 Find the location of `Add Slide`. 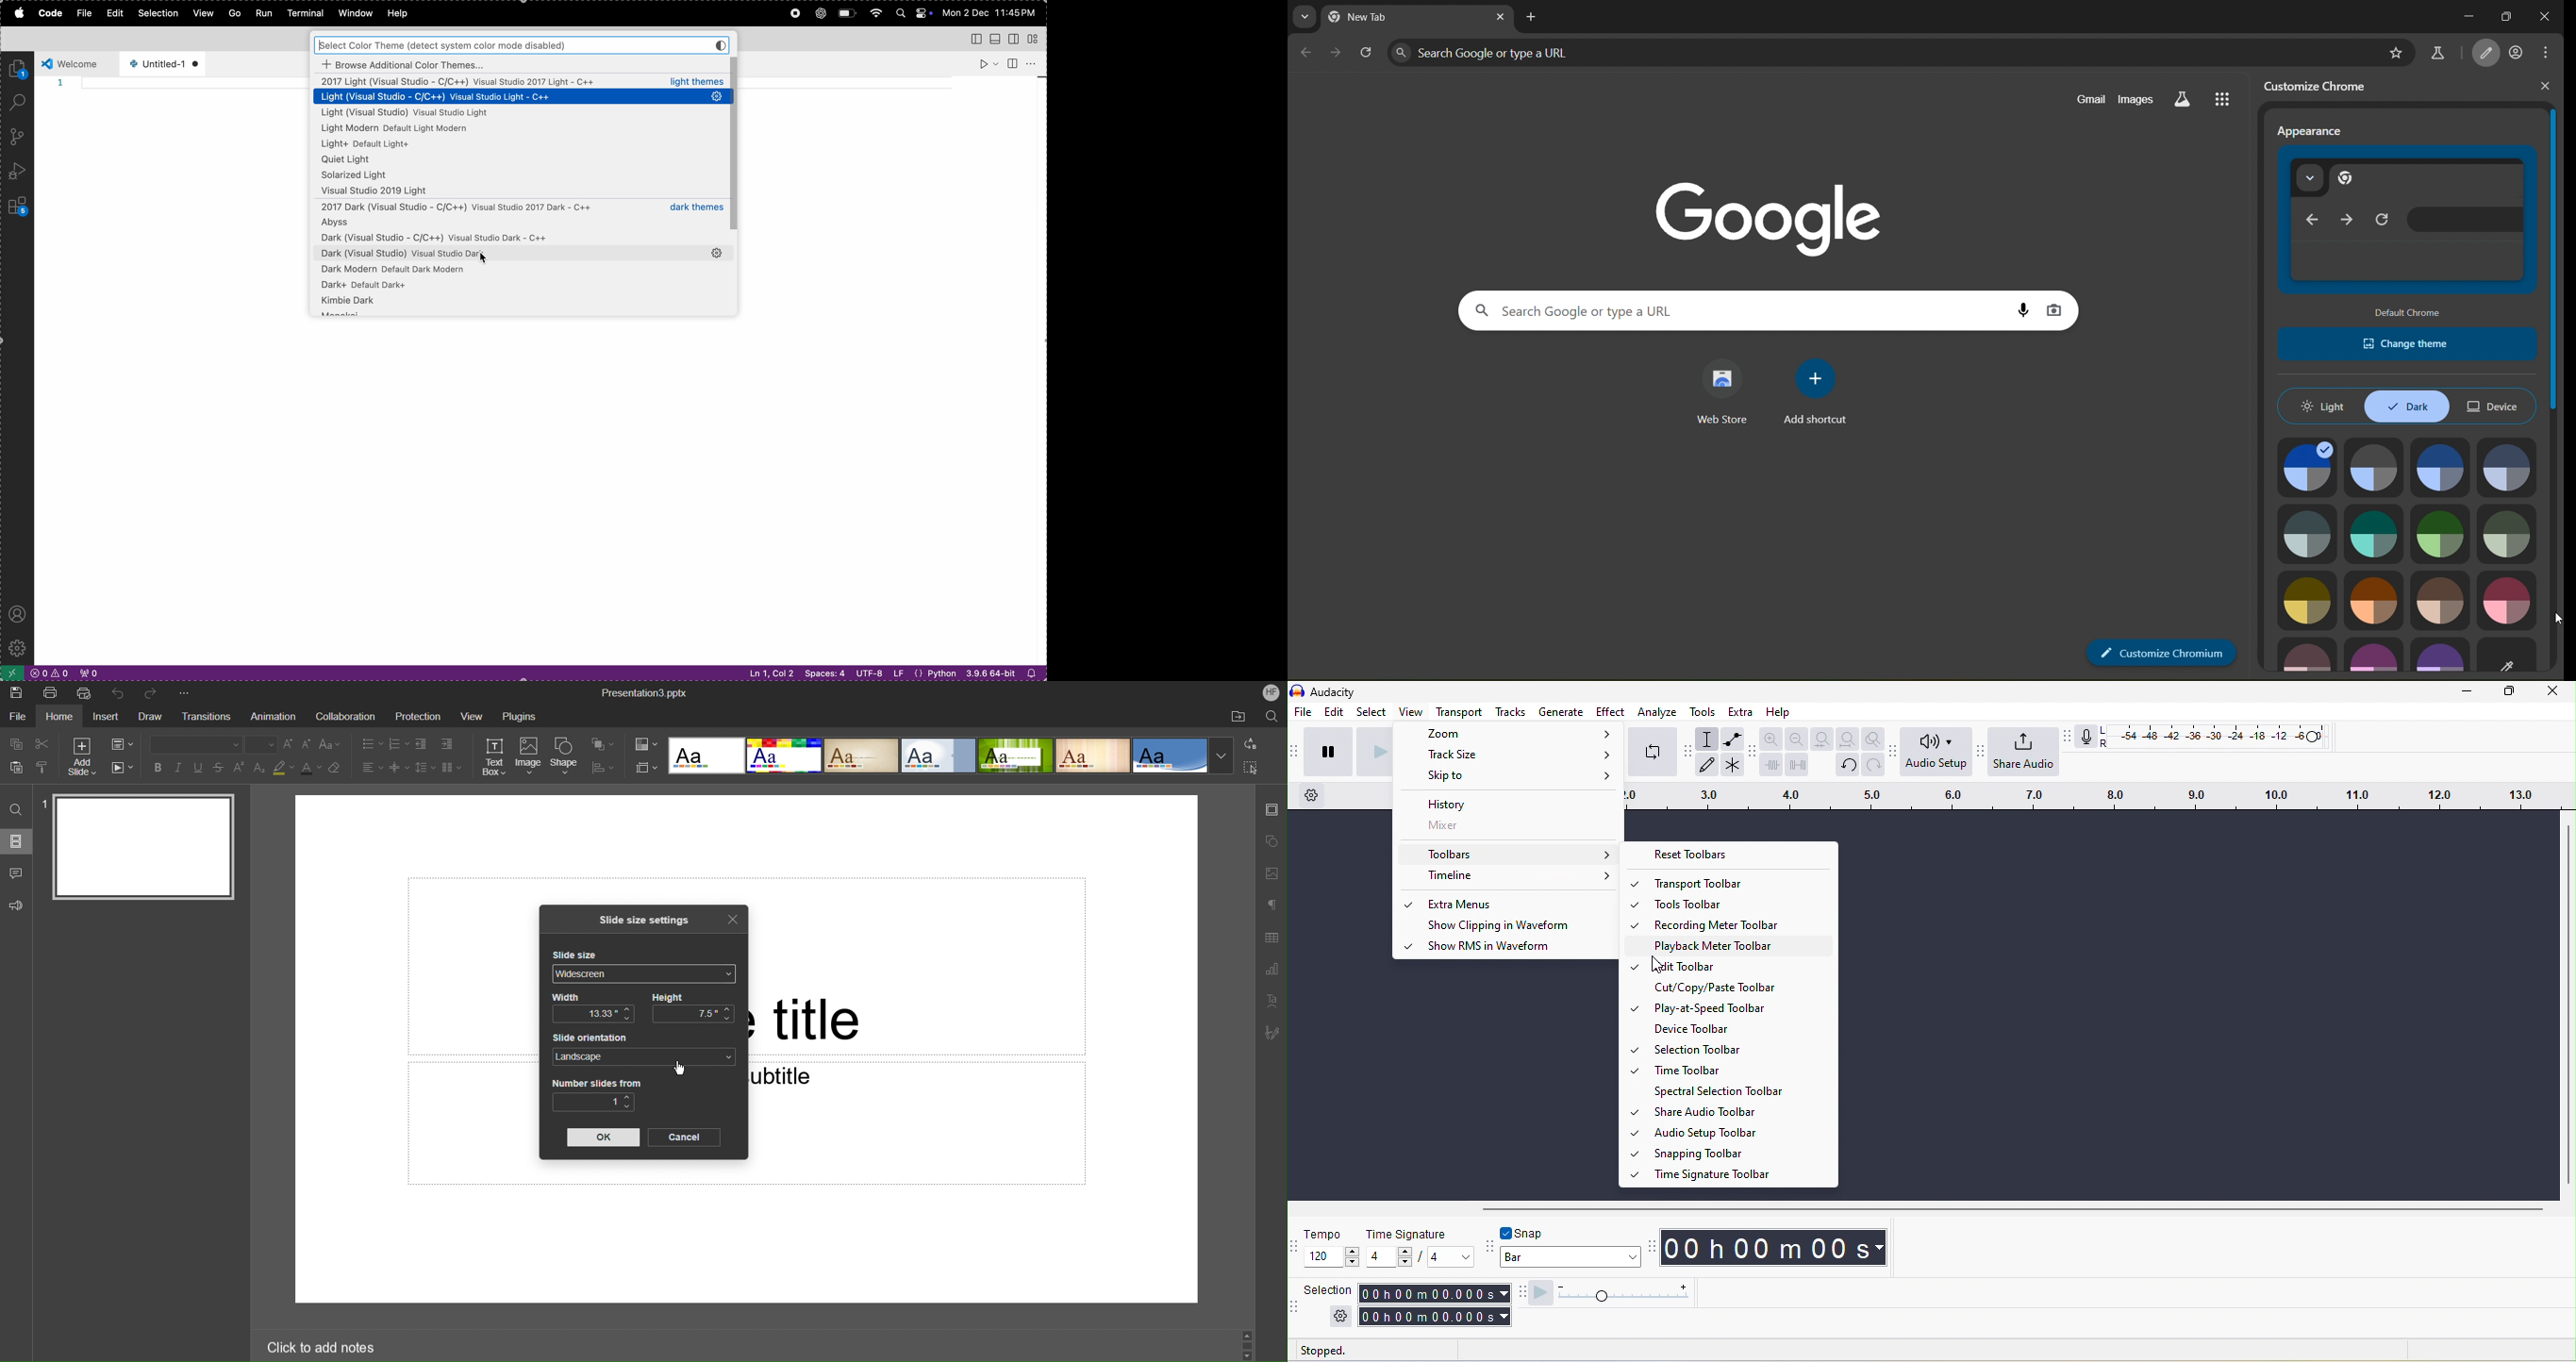

Add Slide is located at coordinates (80, 756).